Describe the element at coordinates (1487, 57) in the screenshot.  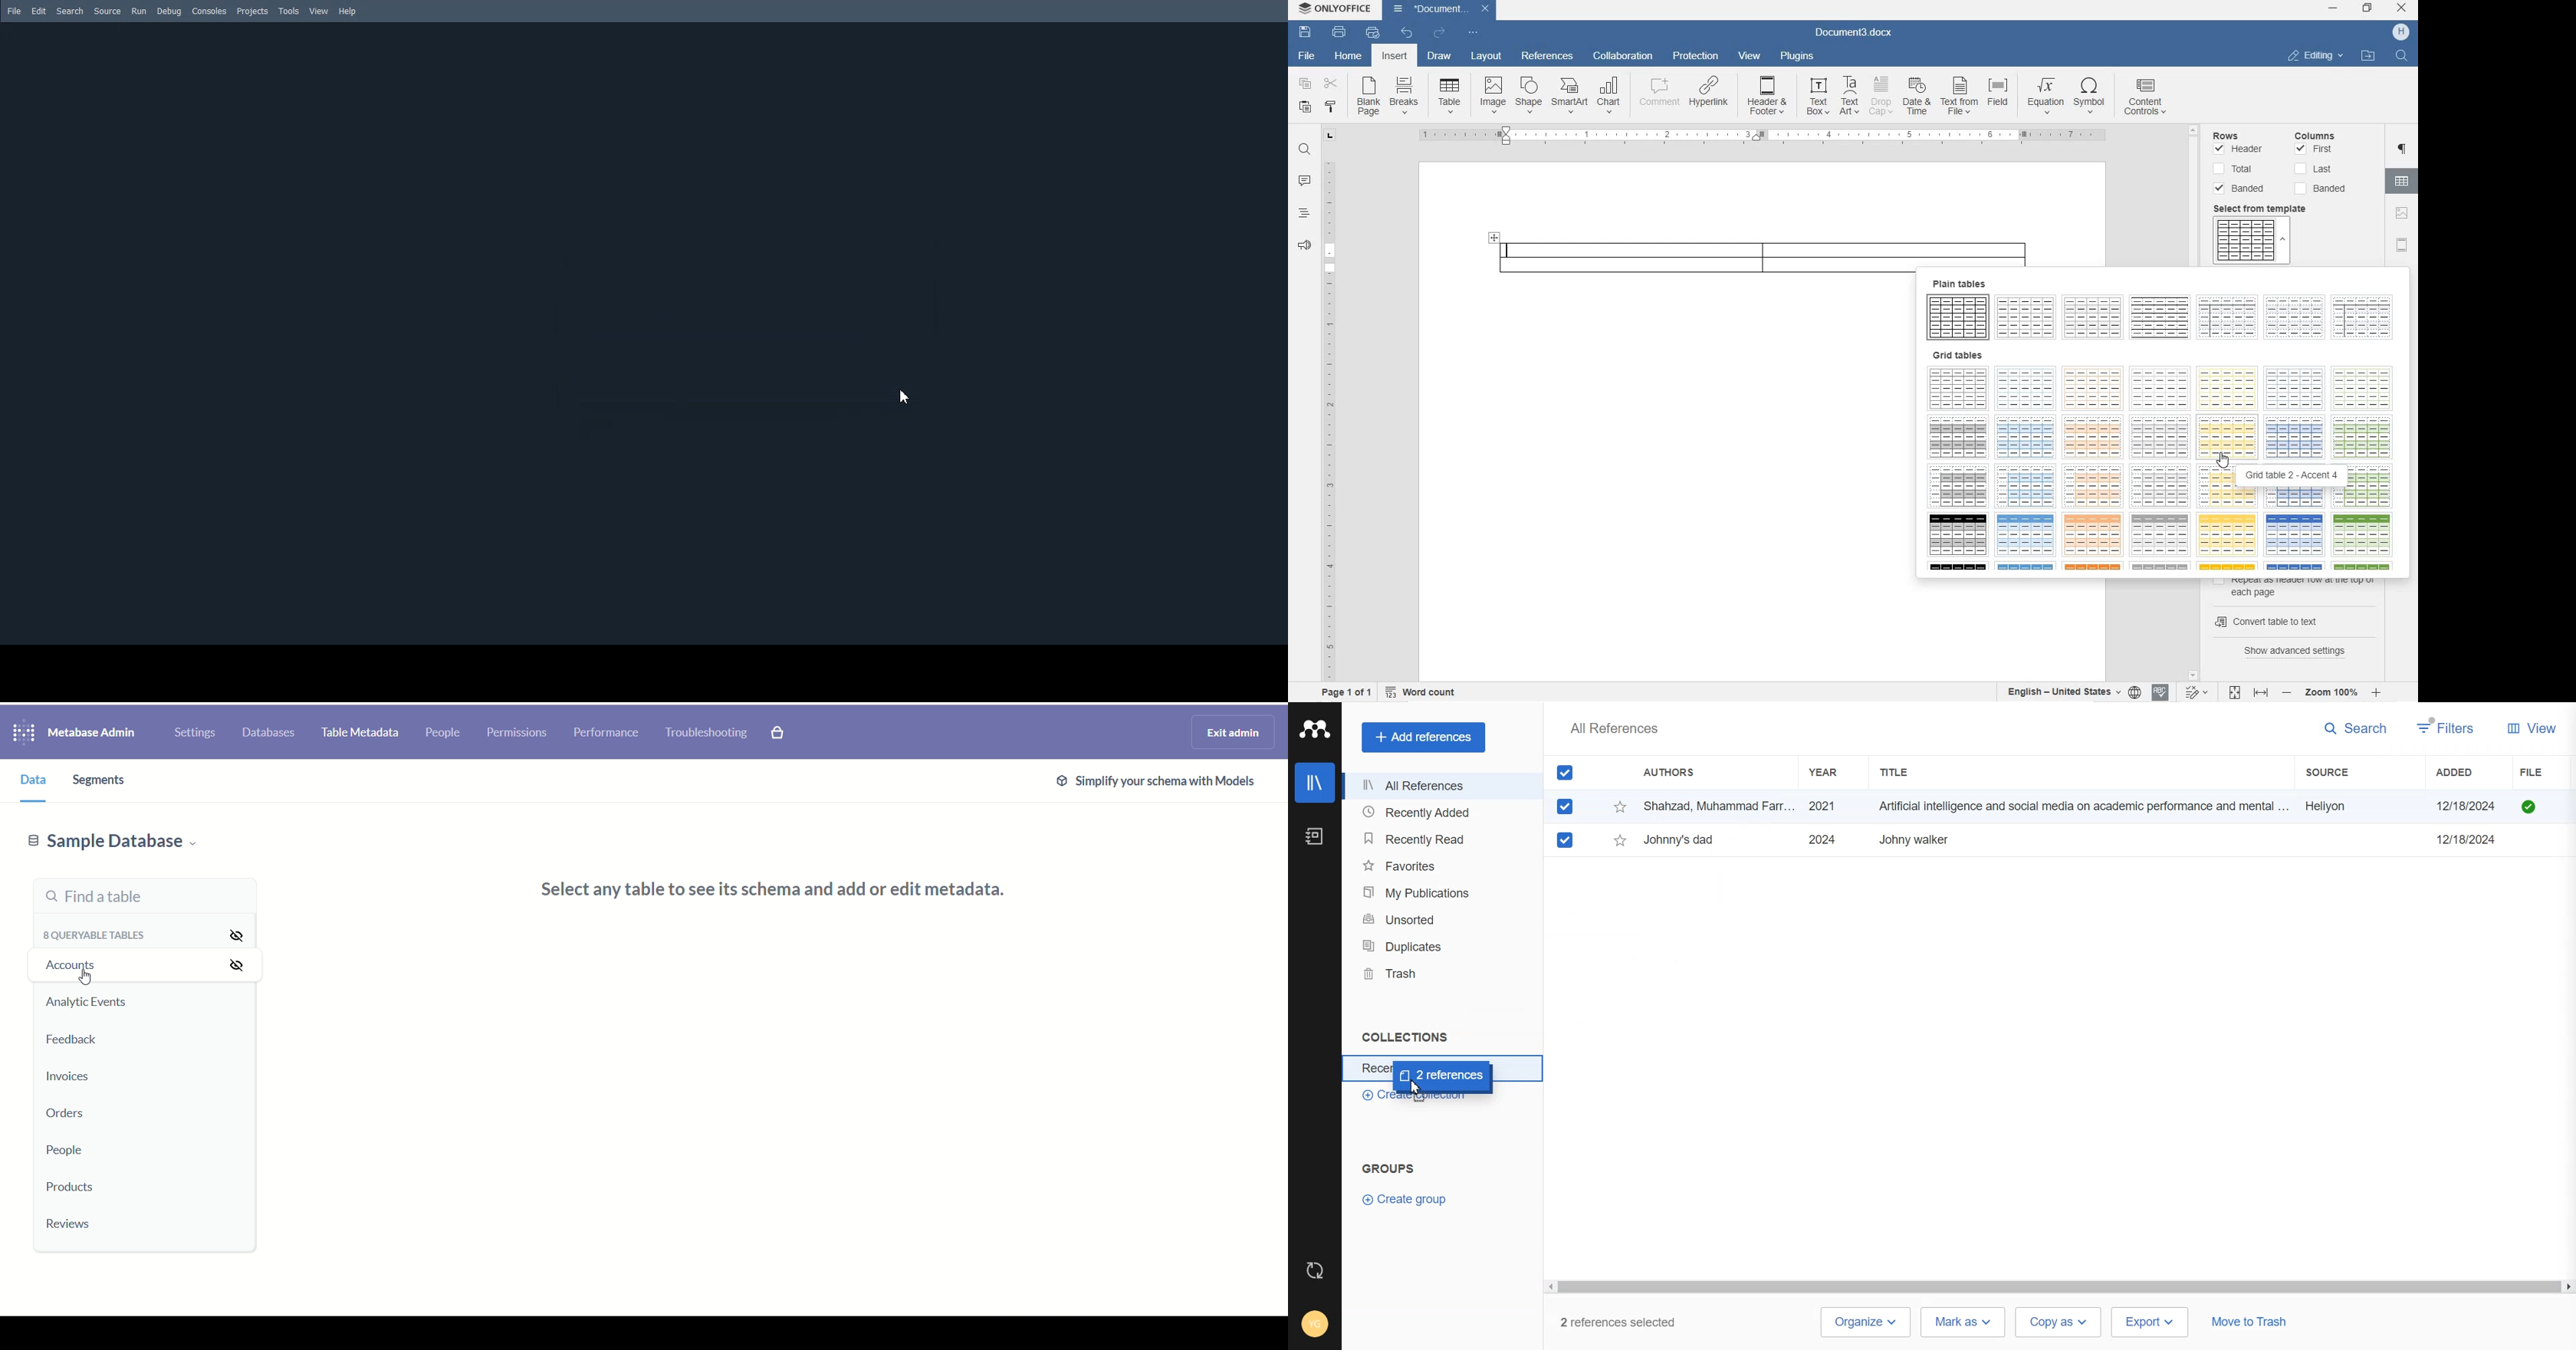
I see `LAYOUT` at that location.